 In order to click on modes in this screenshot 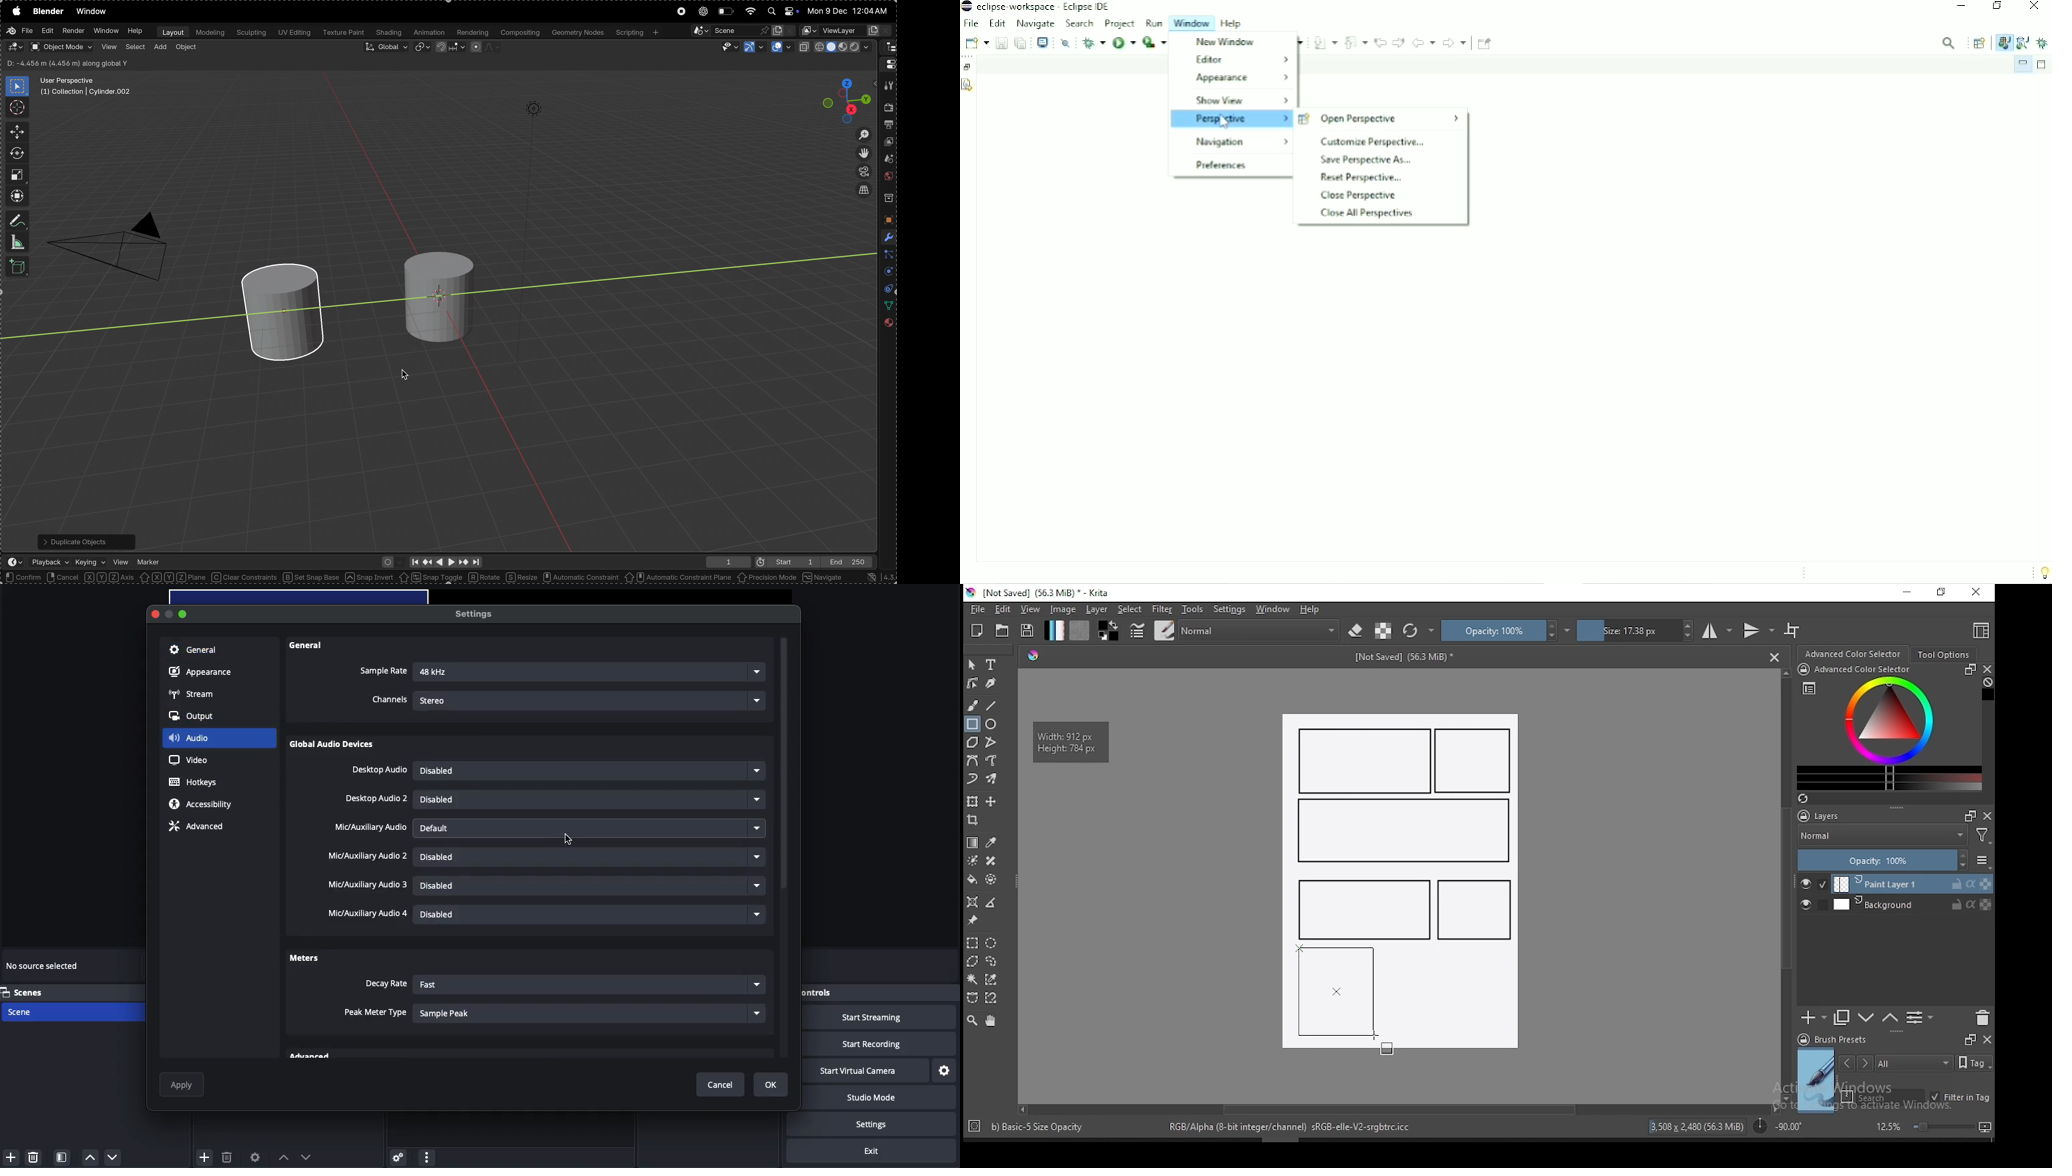, I will do `click(69, 62)`.